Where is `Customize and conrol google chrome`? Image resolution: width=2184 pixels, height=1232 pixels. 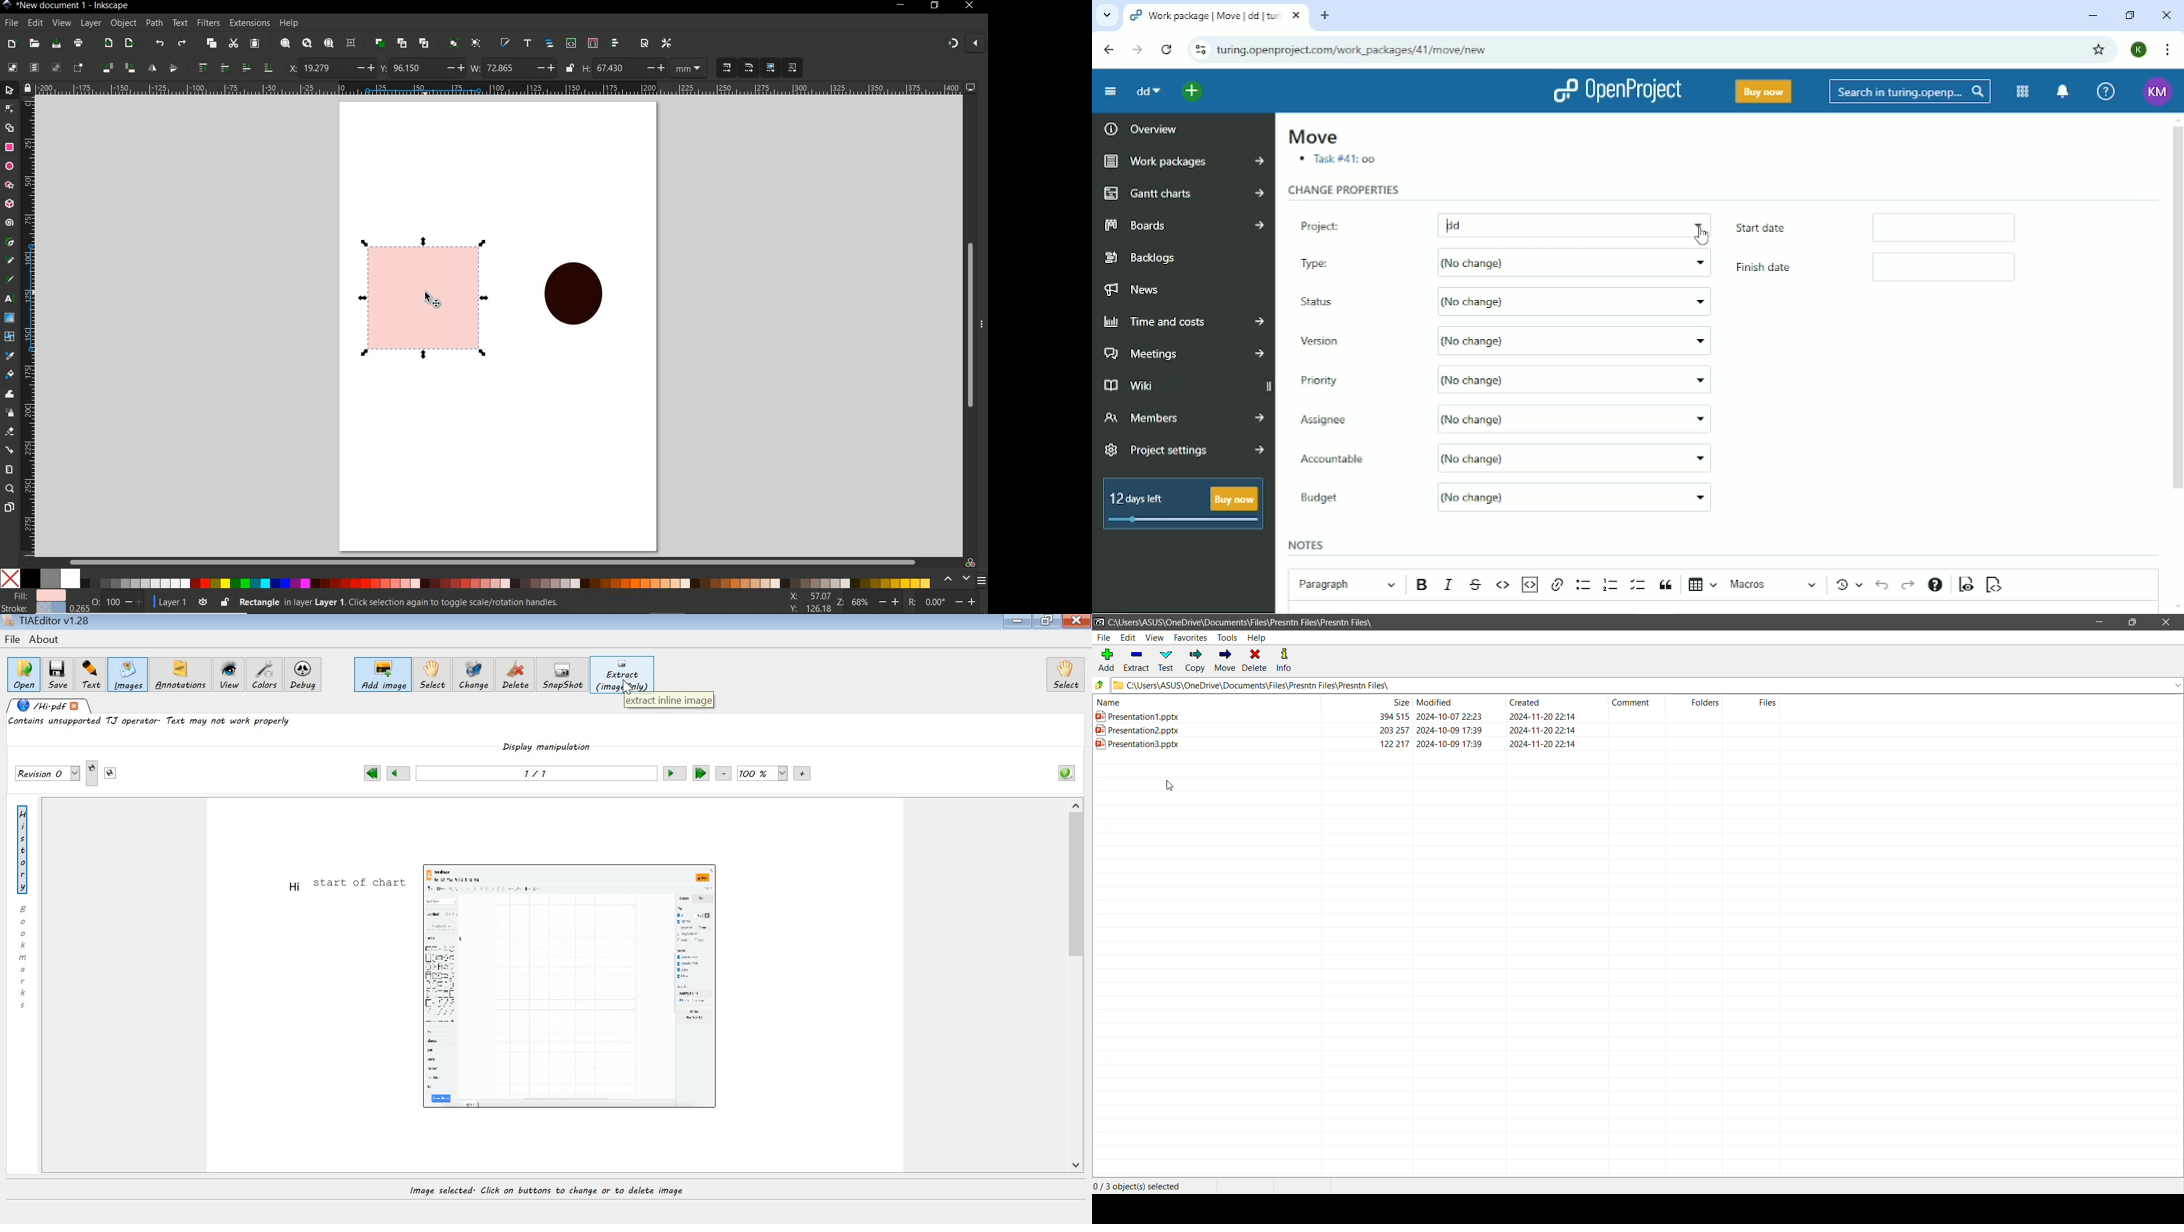 Customize and conrol google chrome is located at coordinates (2168, 50).